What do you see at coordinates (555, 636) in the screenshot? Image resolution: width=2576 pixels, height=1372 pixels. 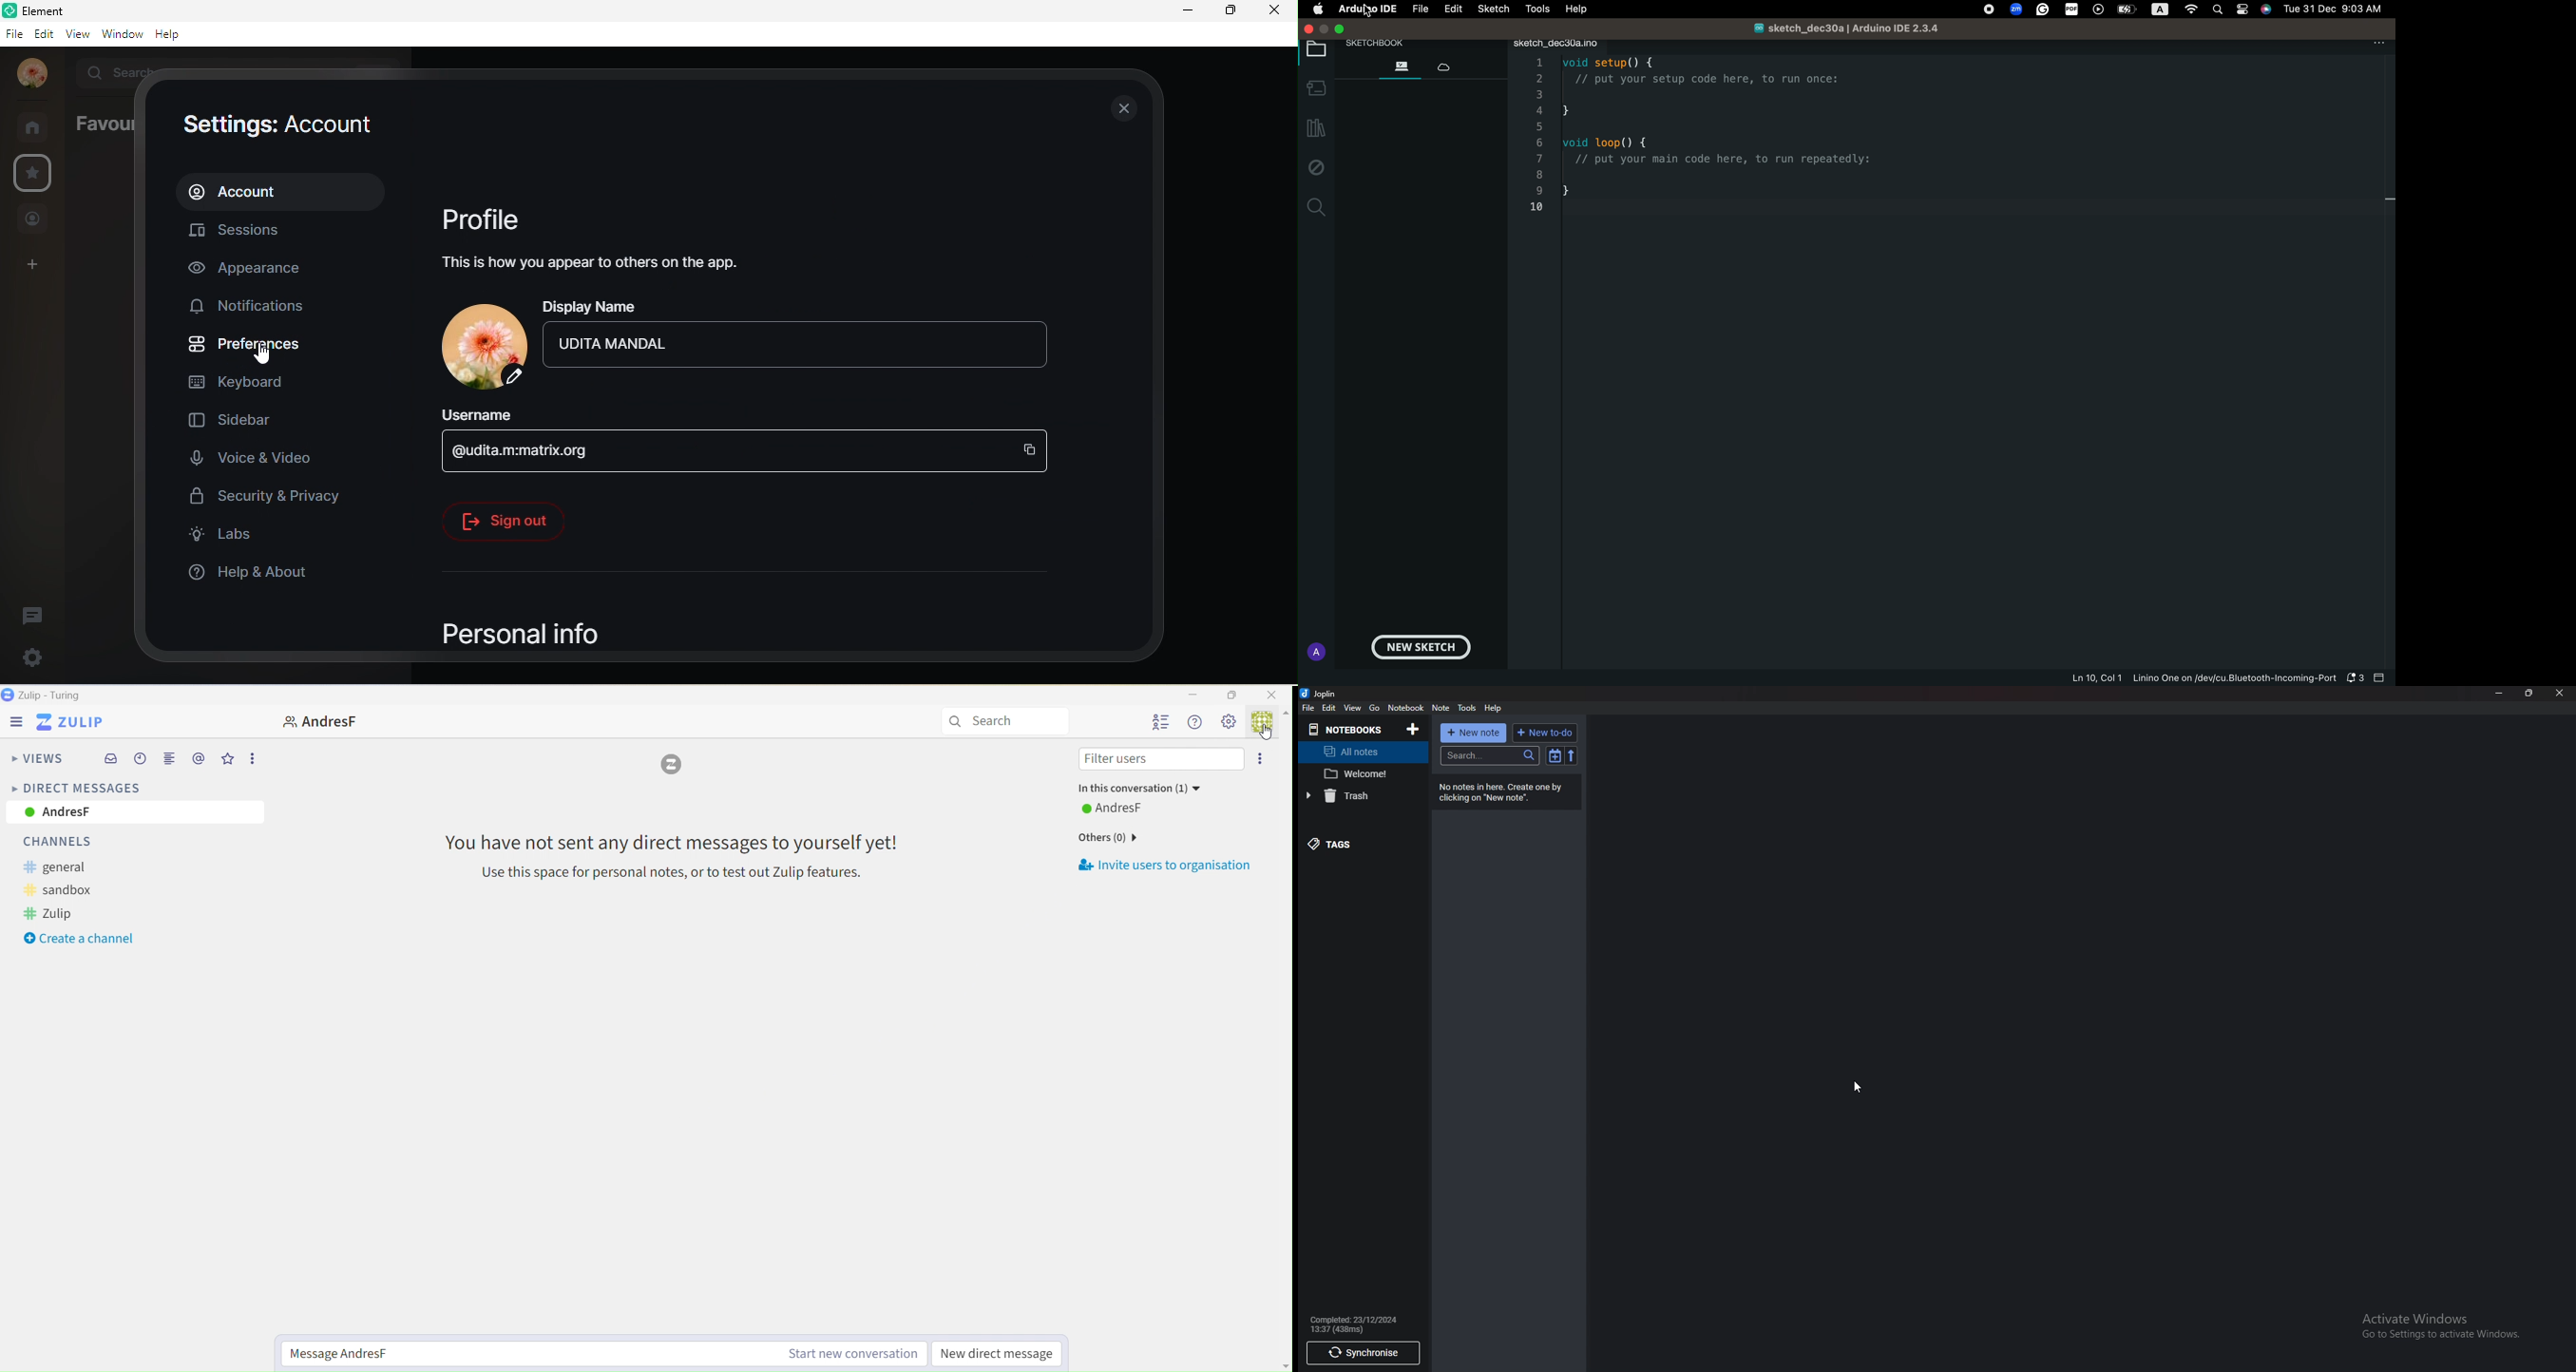 I see `personal info` at bounding box center [555, 636].